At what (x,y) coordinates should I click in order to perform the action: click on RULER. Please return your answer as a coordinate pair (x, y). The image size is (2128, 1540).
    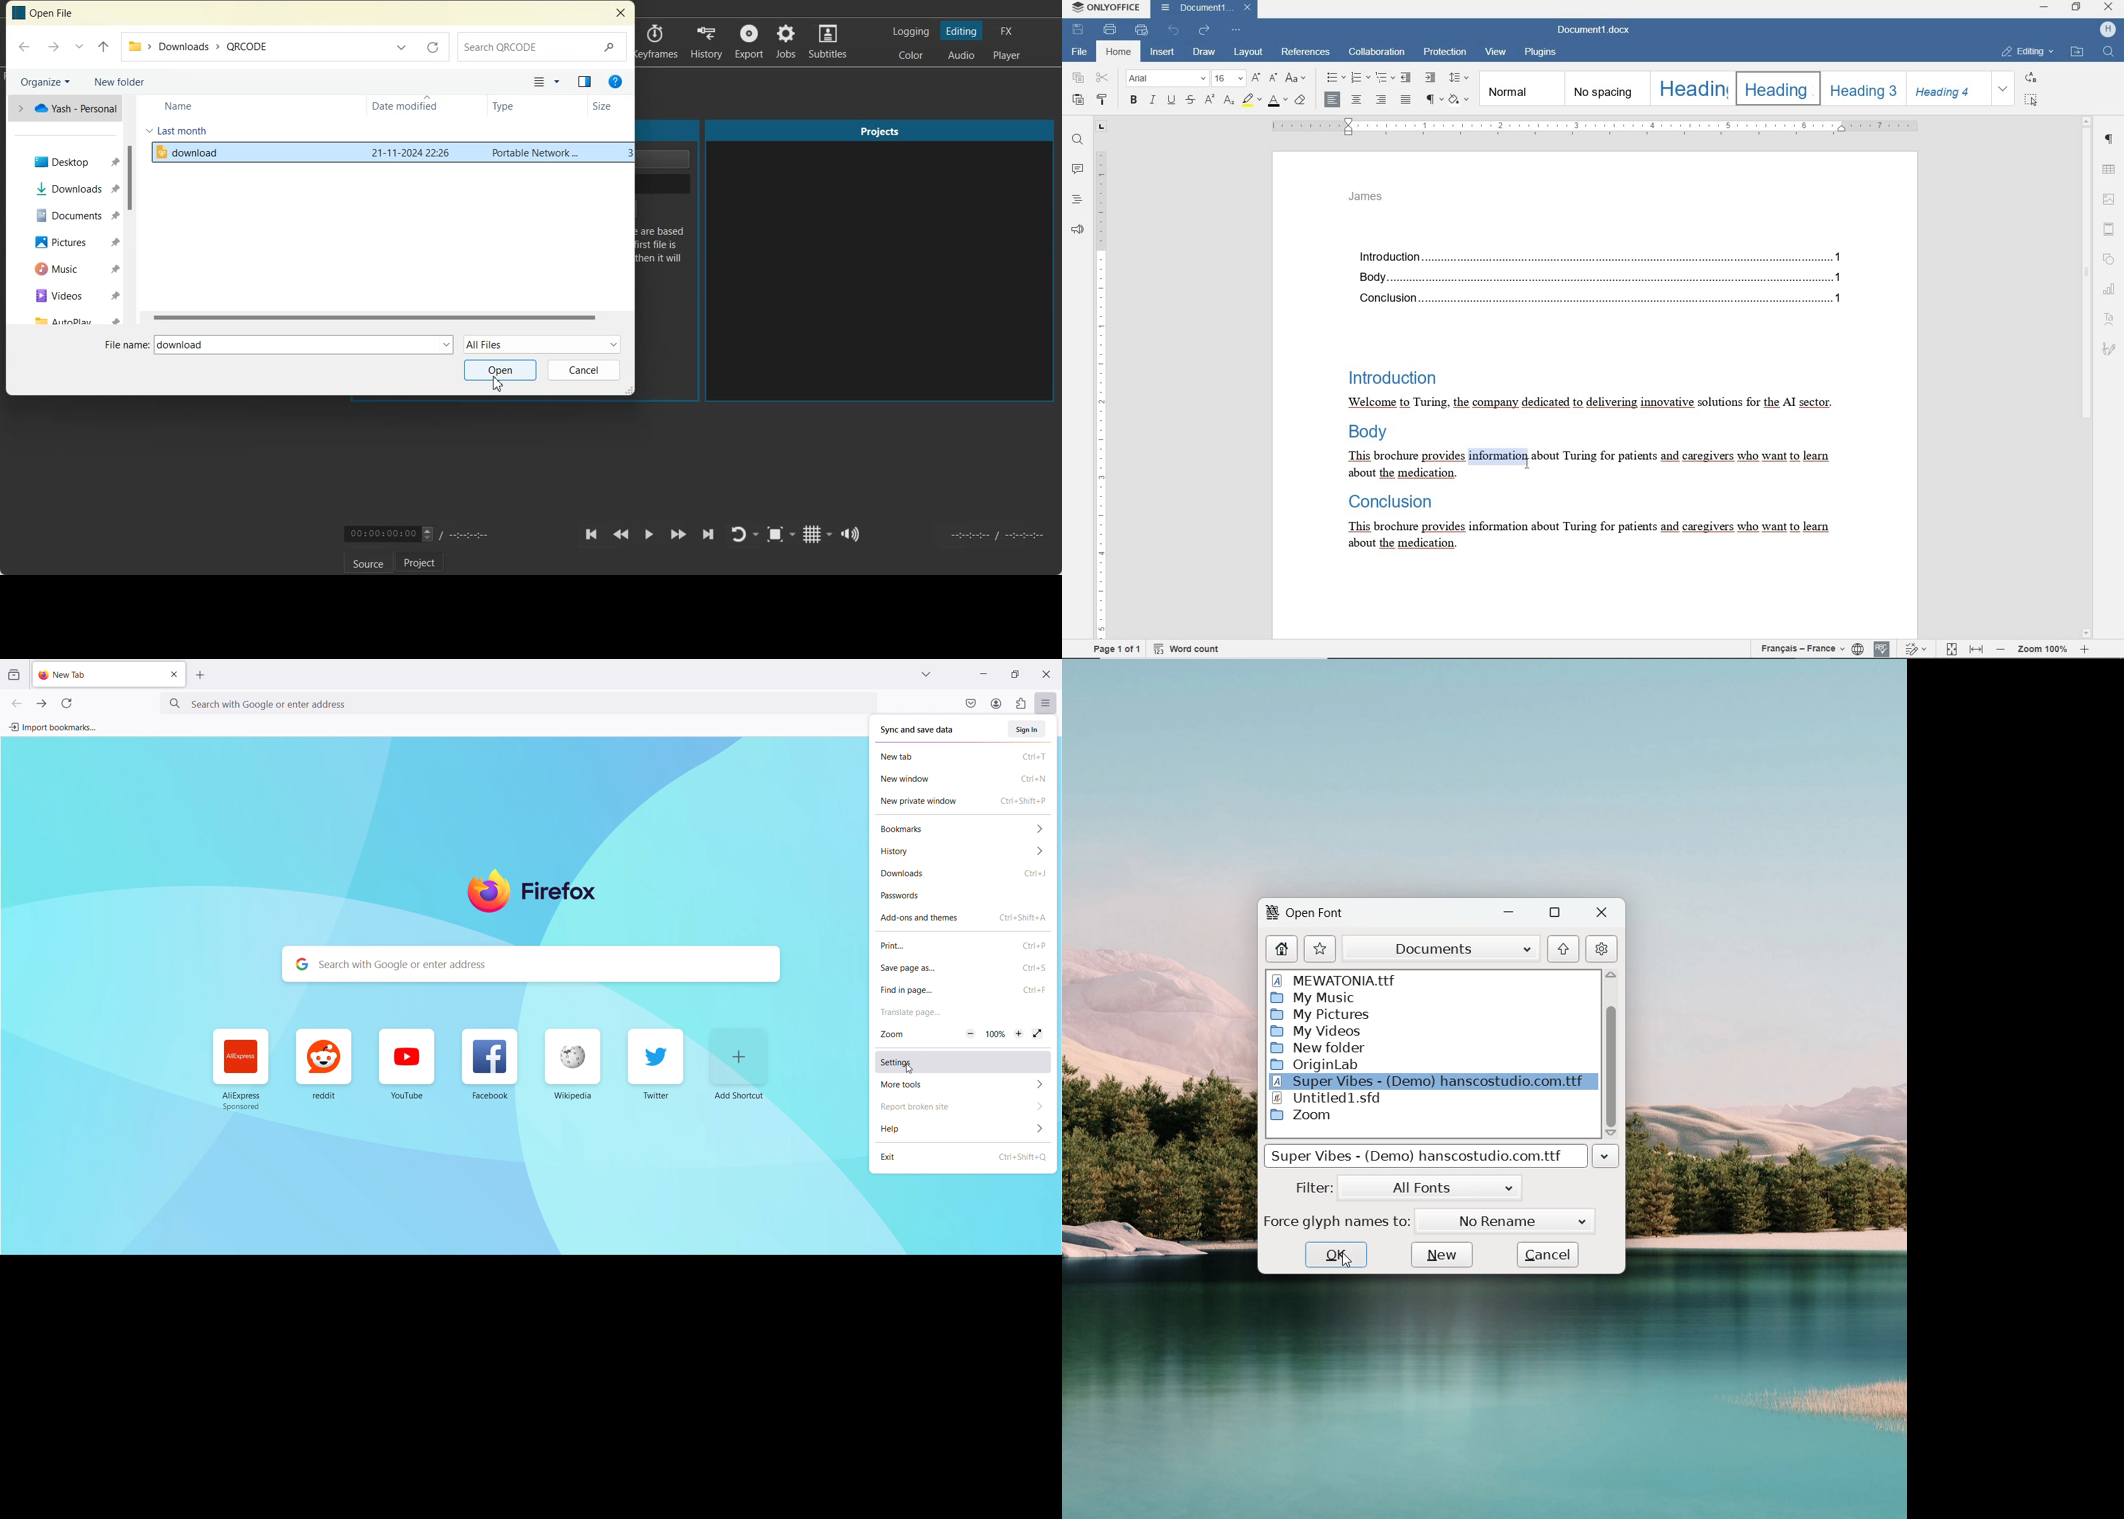
    Looking at the image, I should click on (1593, 127).